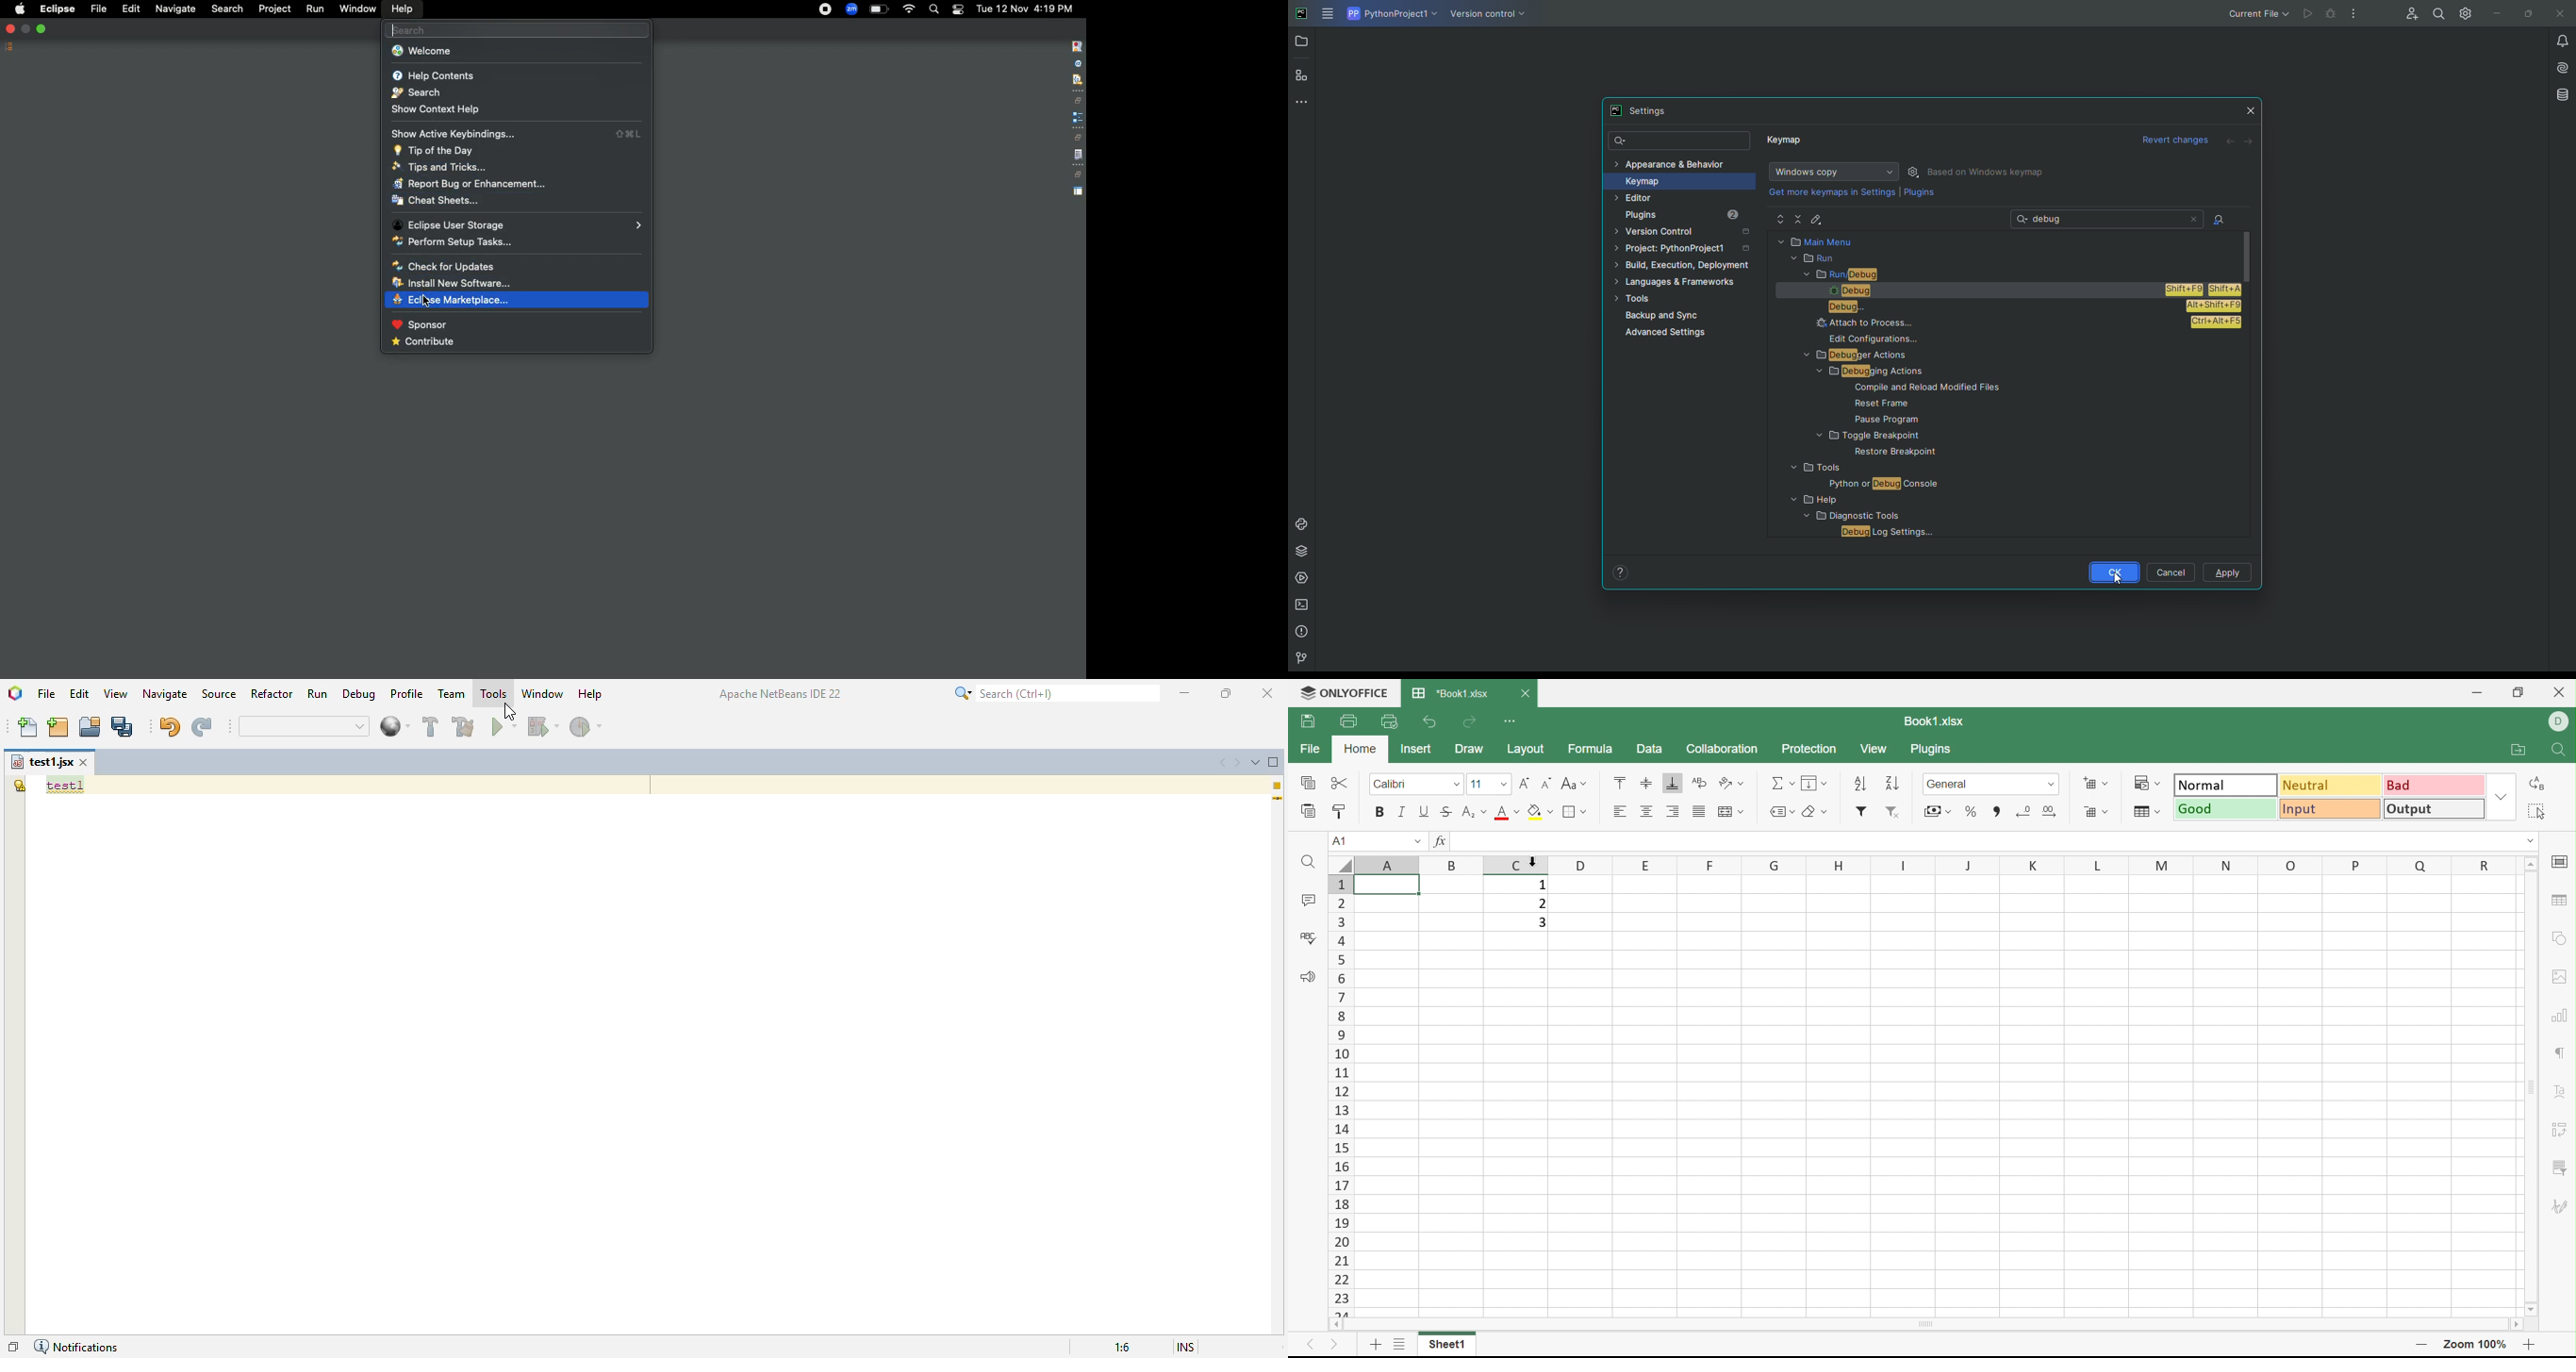  What do you see at coordinates (124, 726) in the screenshot?
I see `save all` at bounding box center [124, 726].